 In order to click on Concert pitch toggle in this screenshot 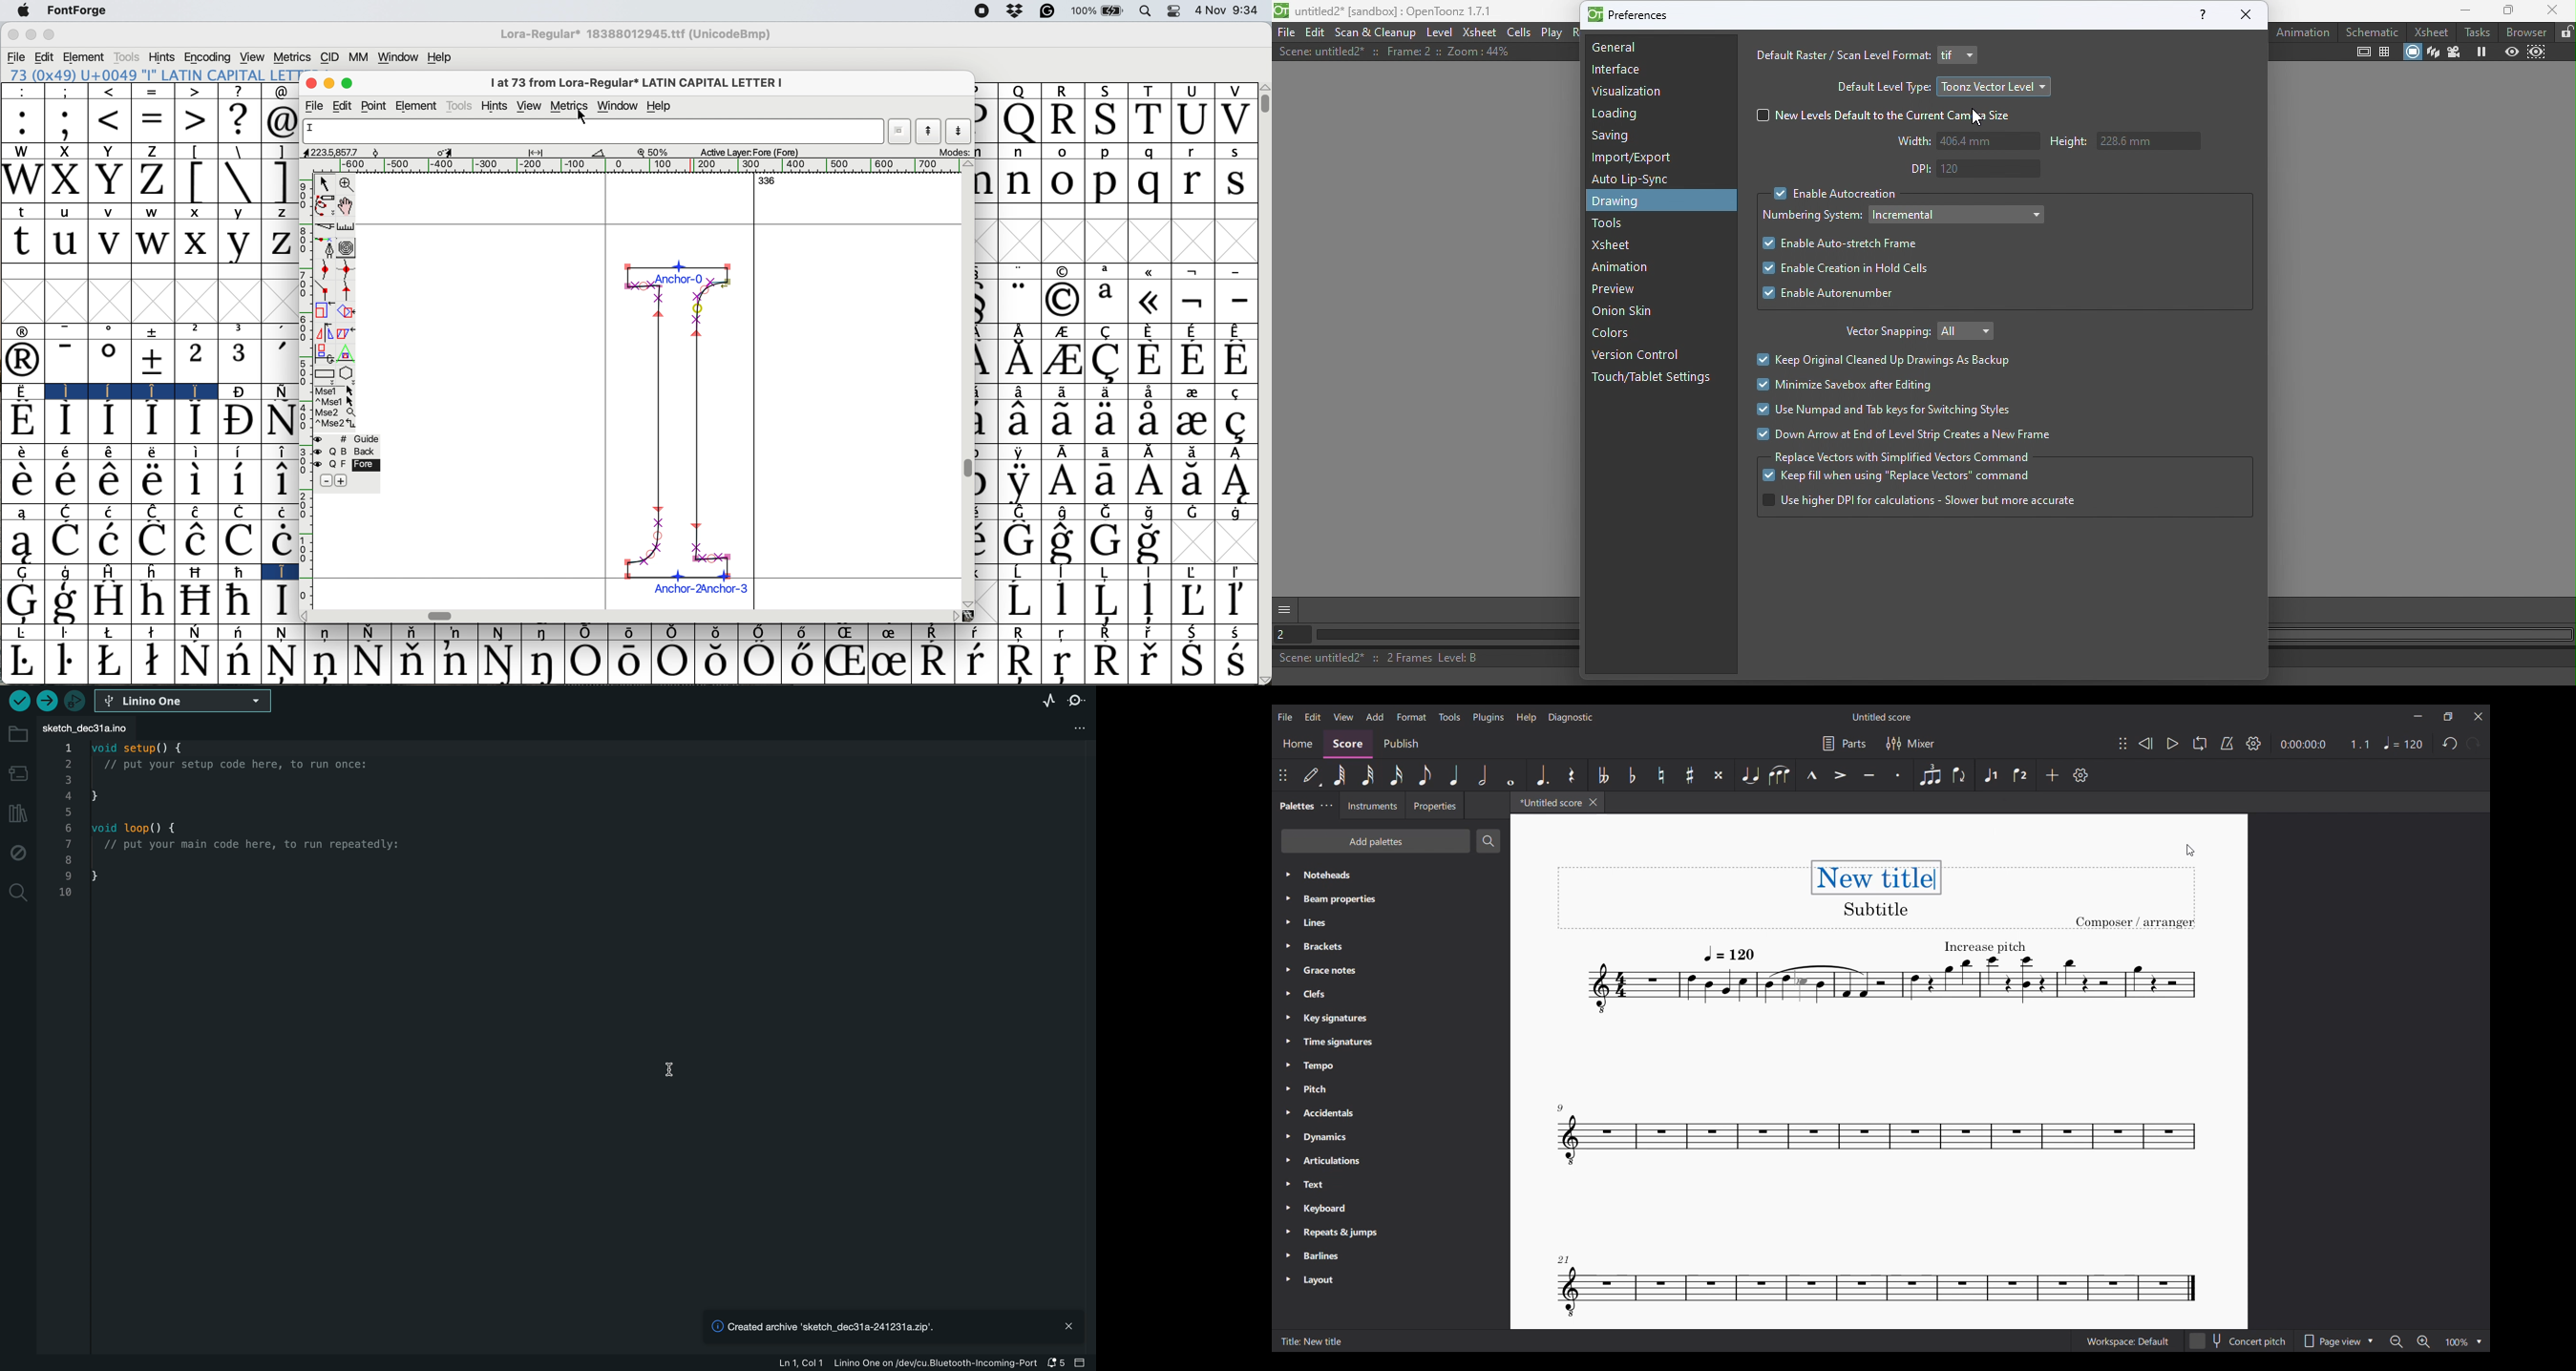, I will do `click(2238, 1341)`.